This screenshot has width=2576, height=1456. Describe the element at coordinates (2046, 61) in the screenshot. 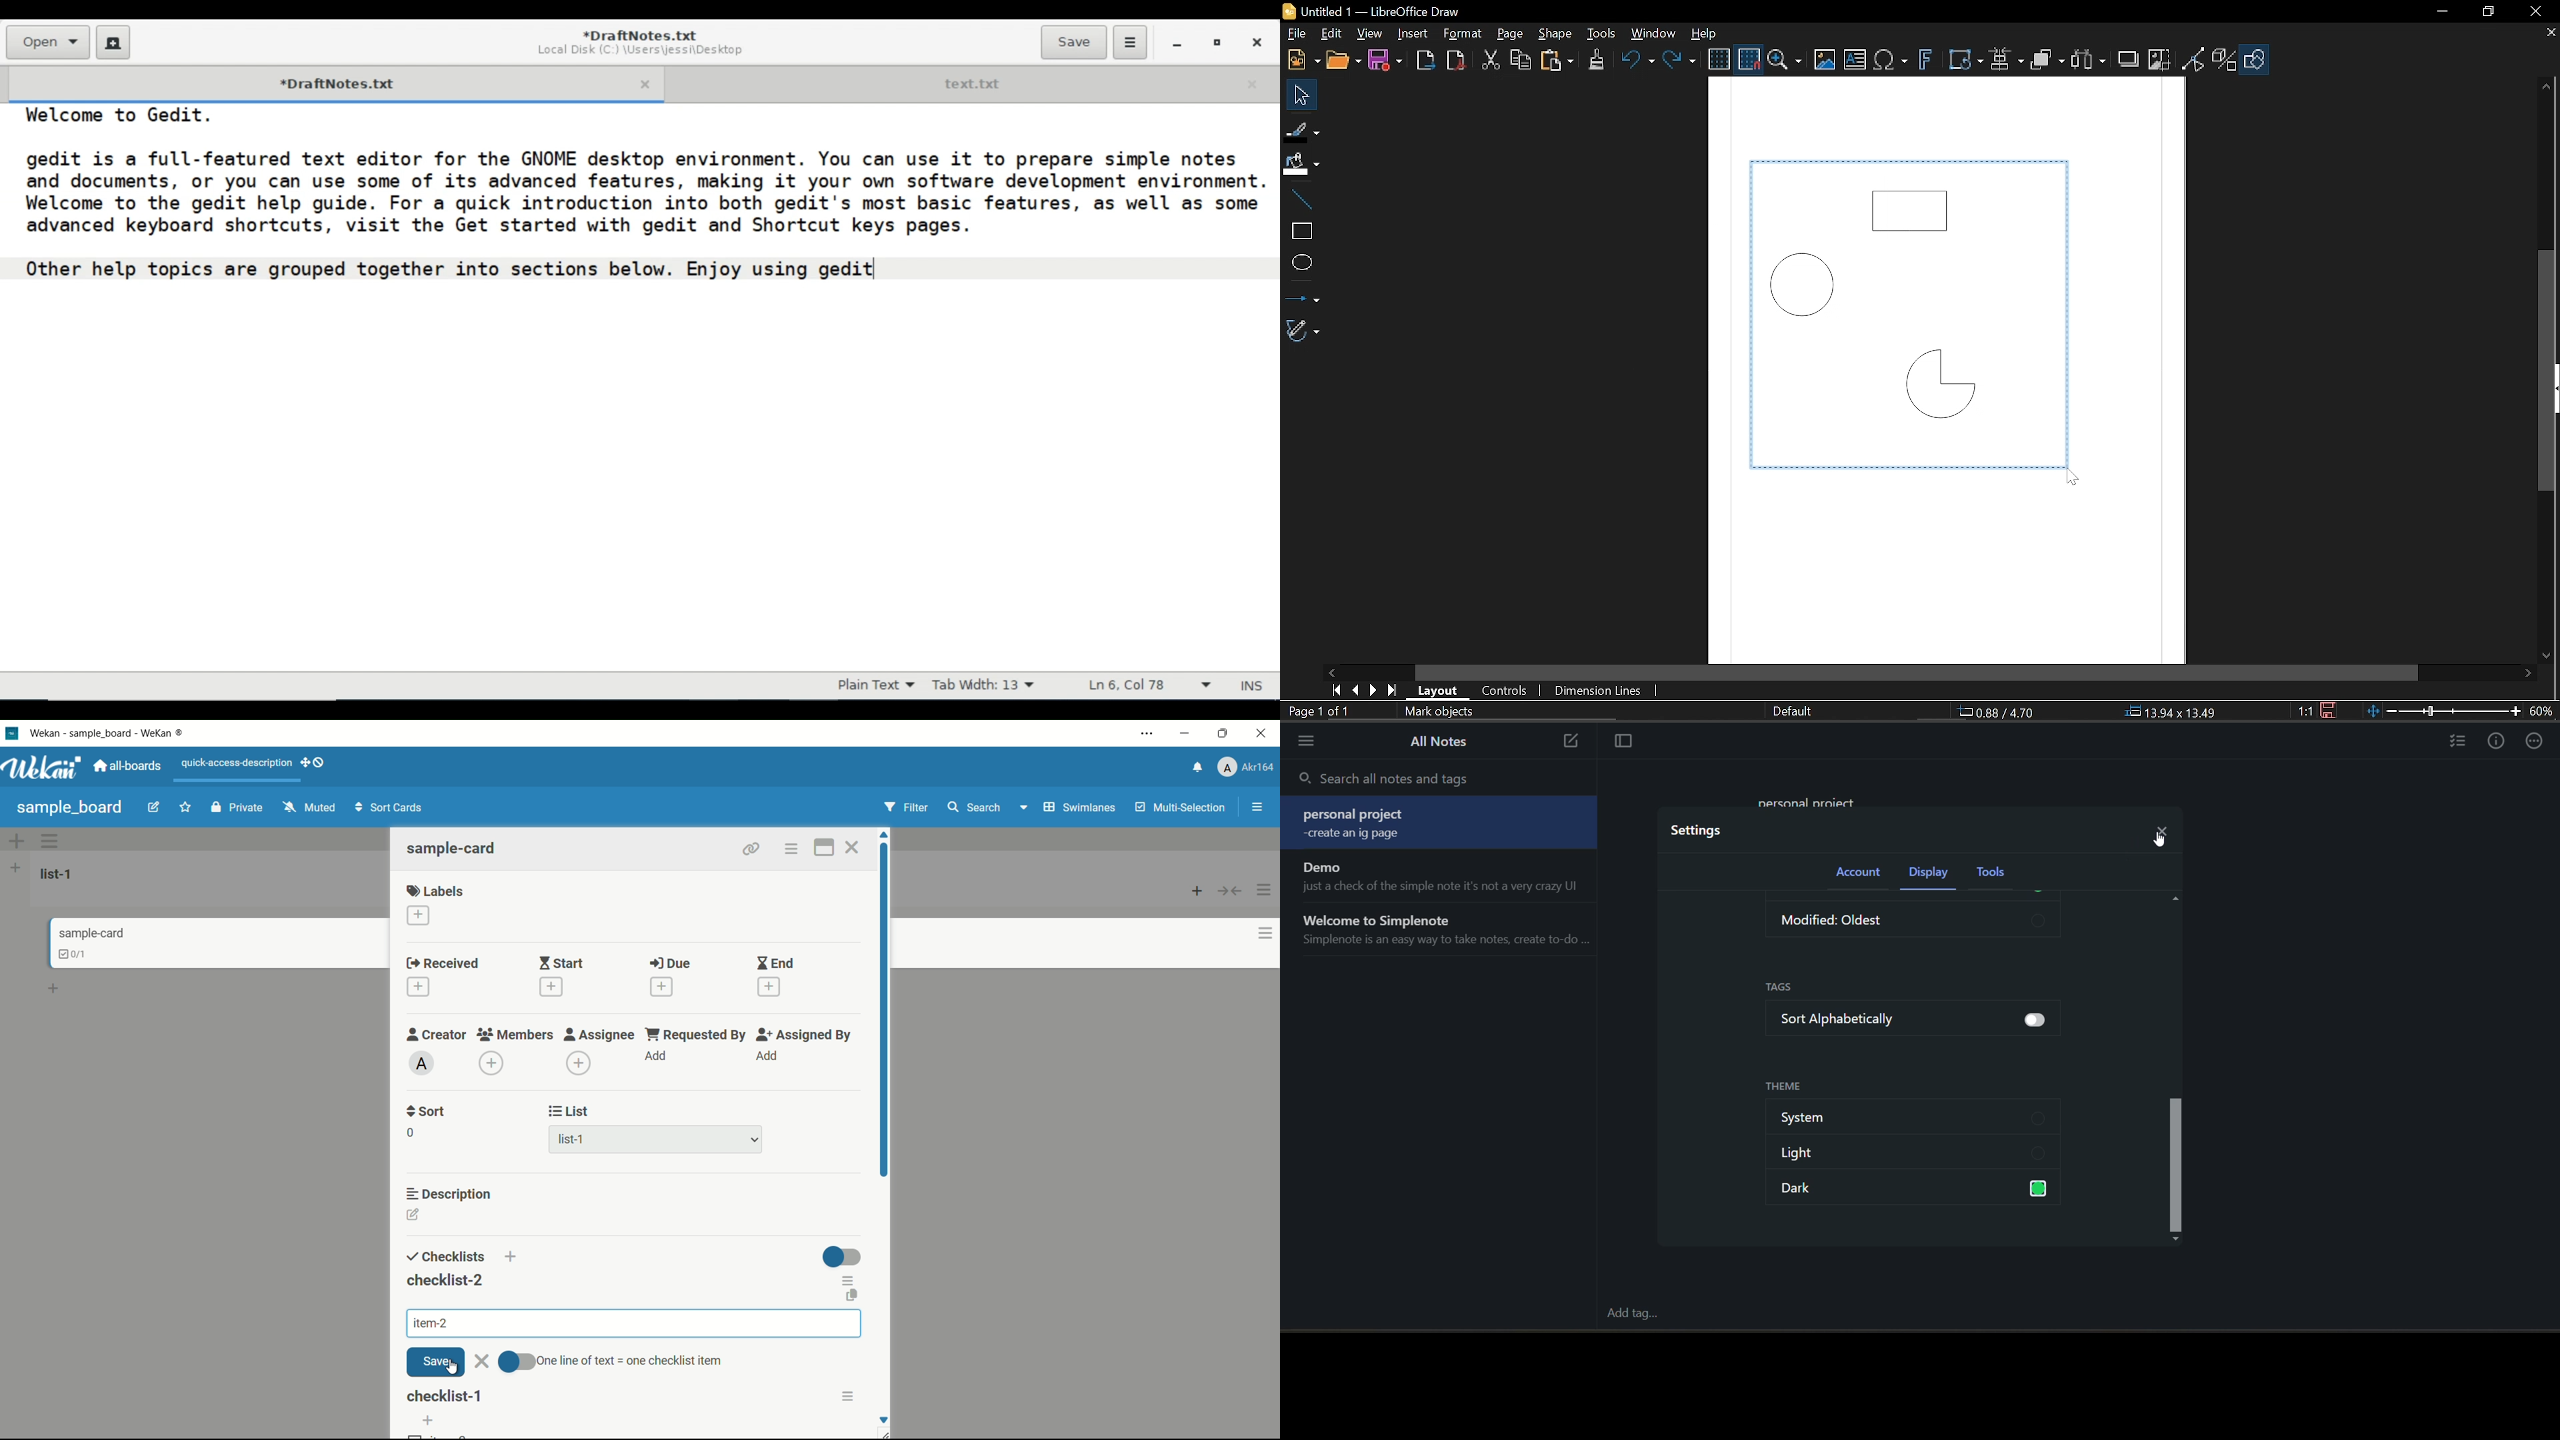

I see `Objects` at that location.